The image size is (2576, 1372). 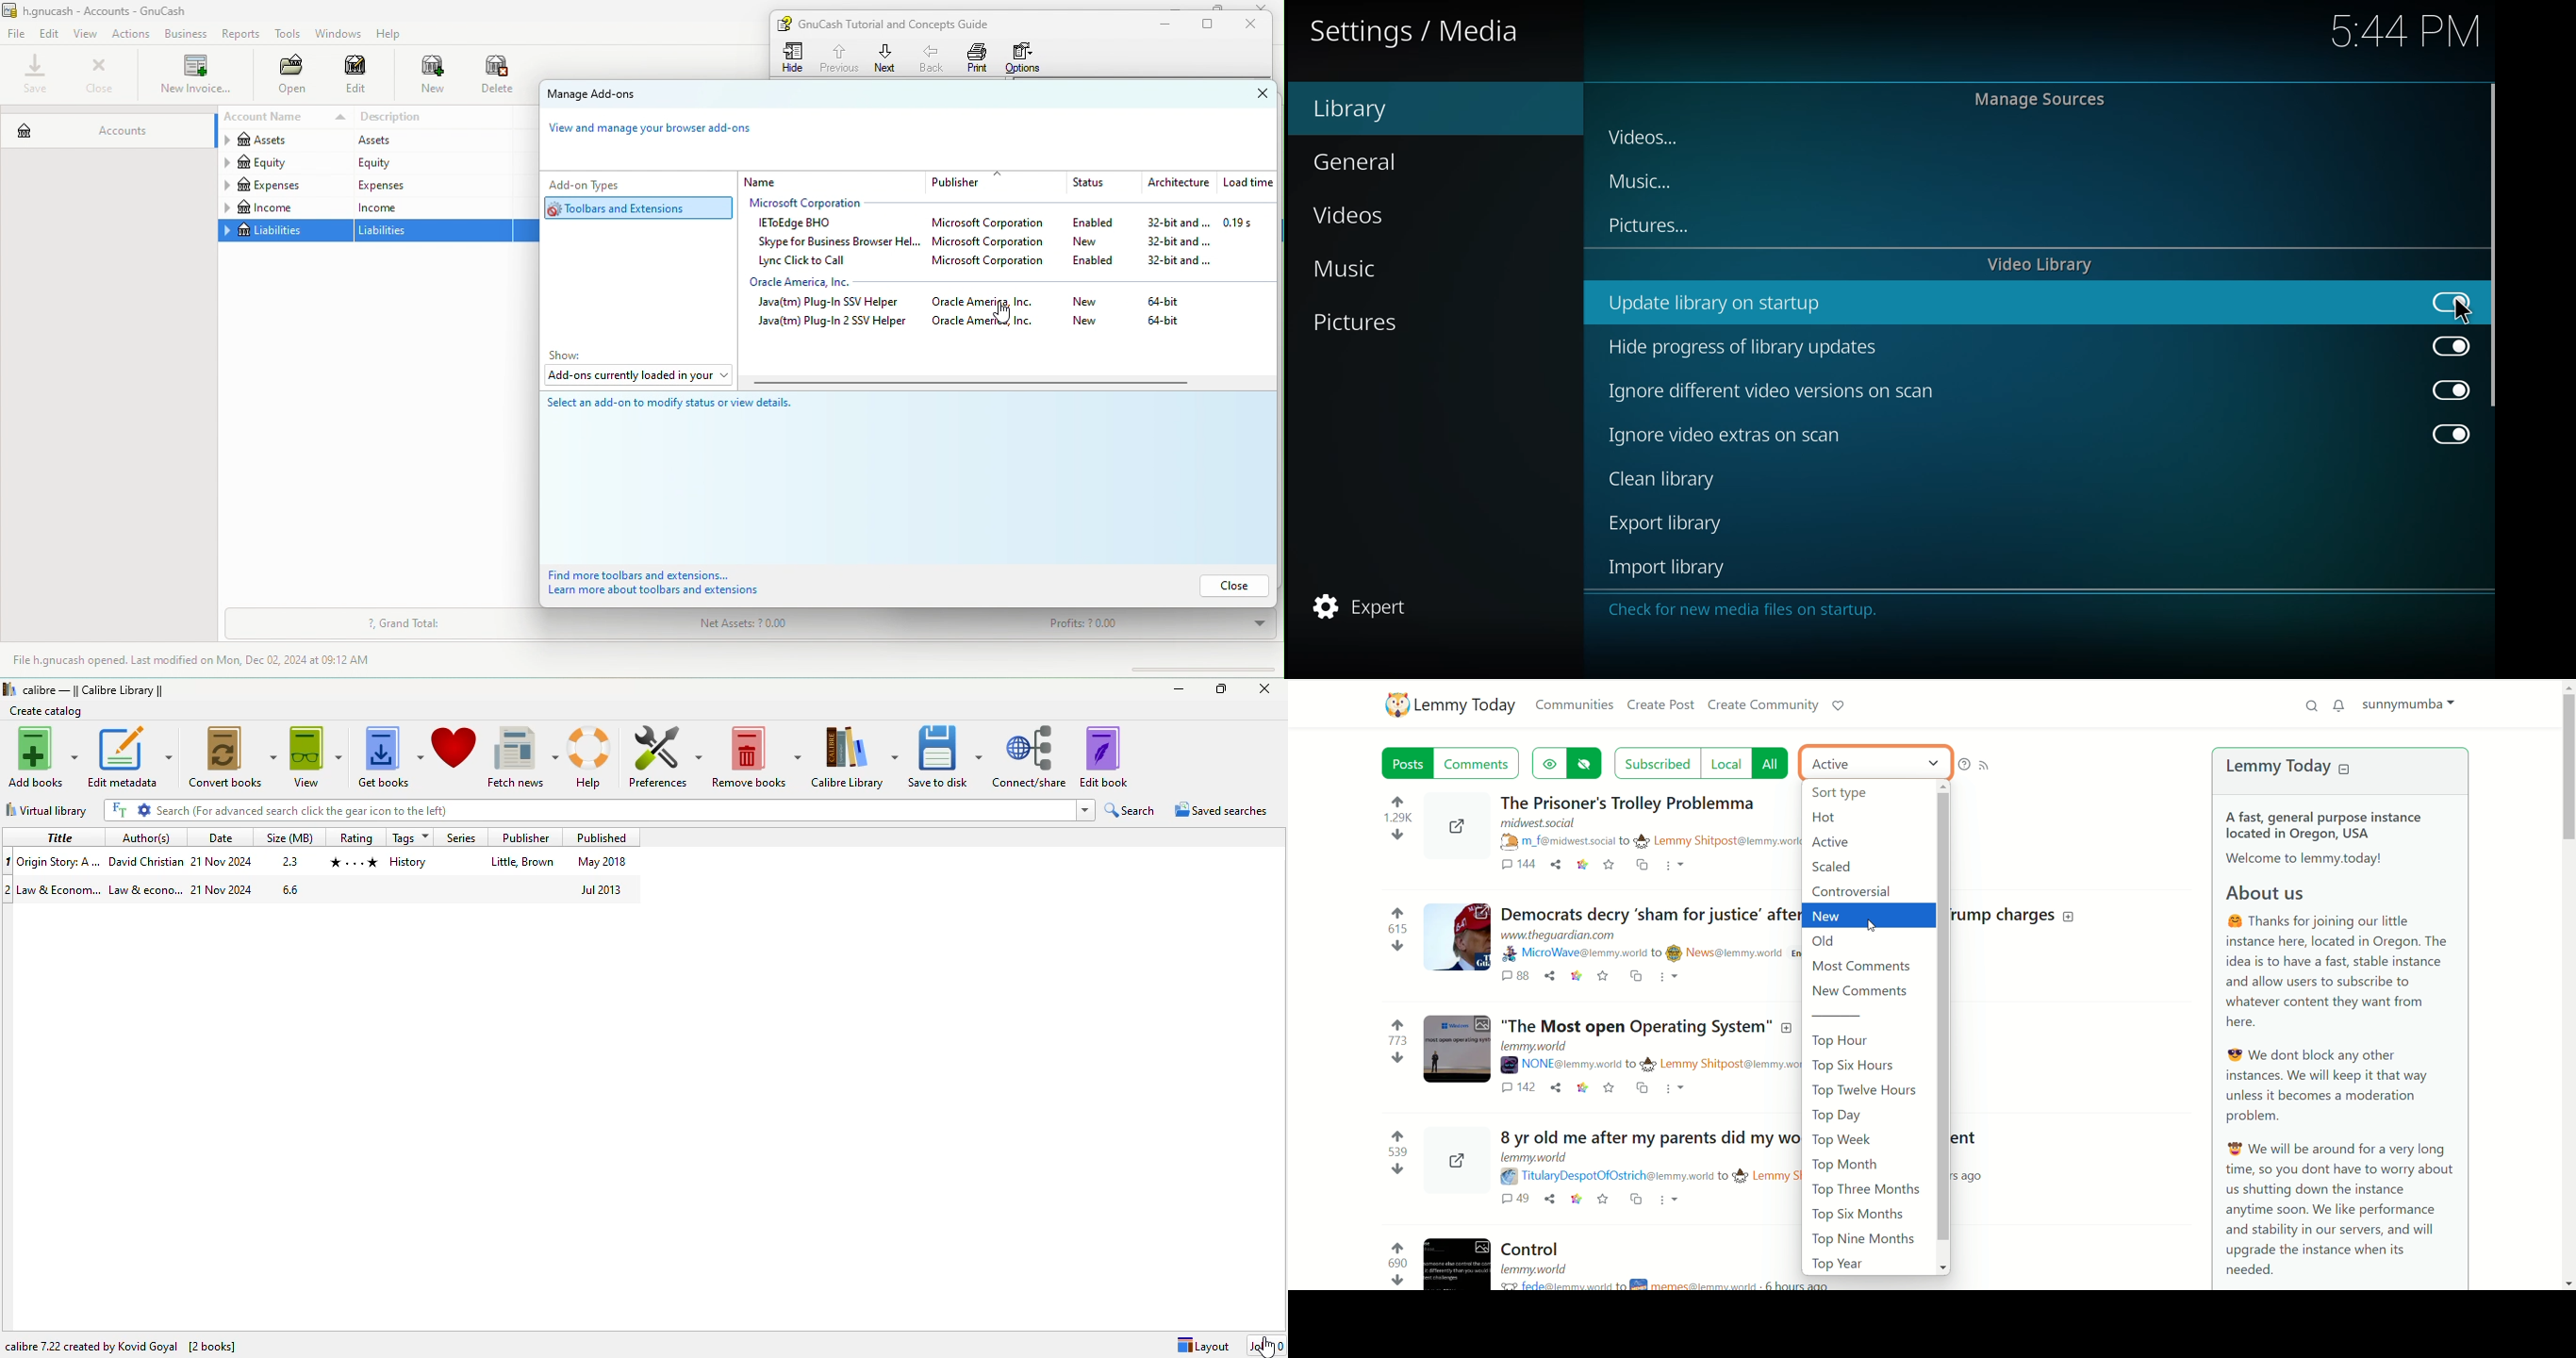 I want to click on remove books, so click(x=756, y=756).